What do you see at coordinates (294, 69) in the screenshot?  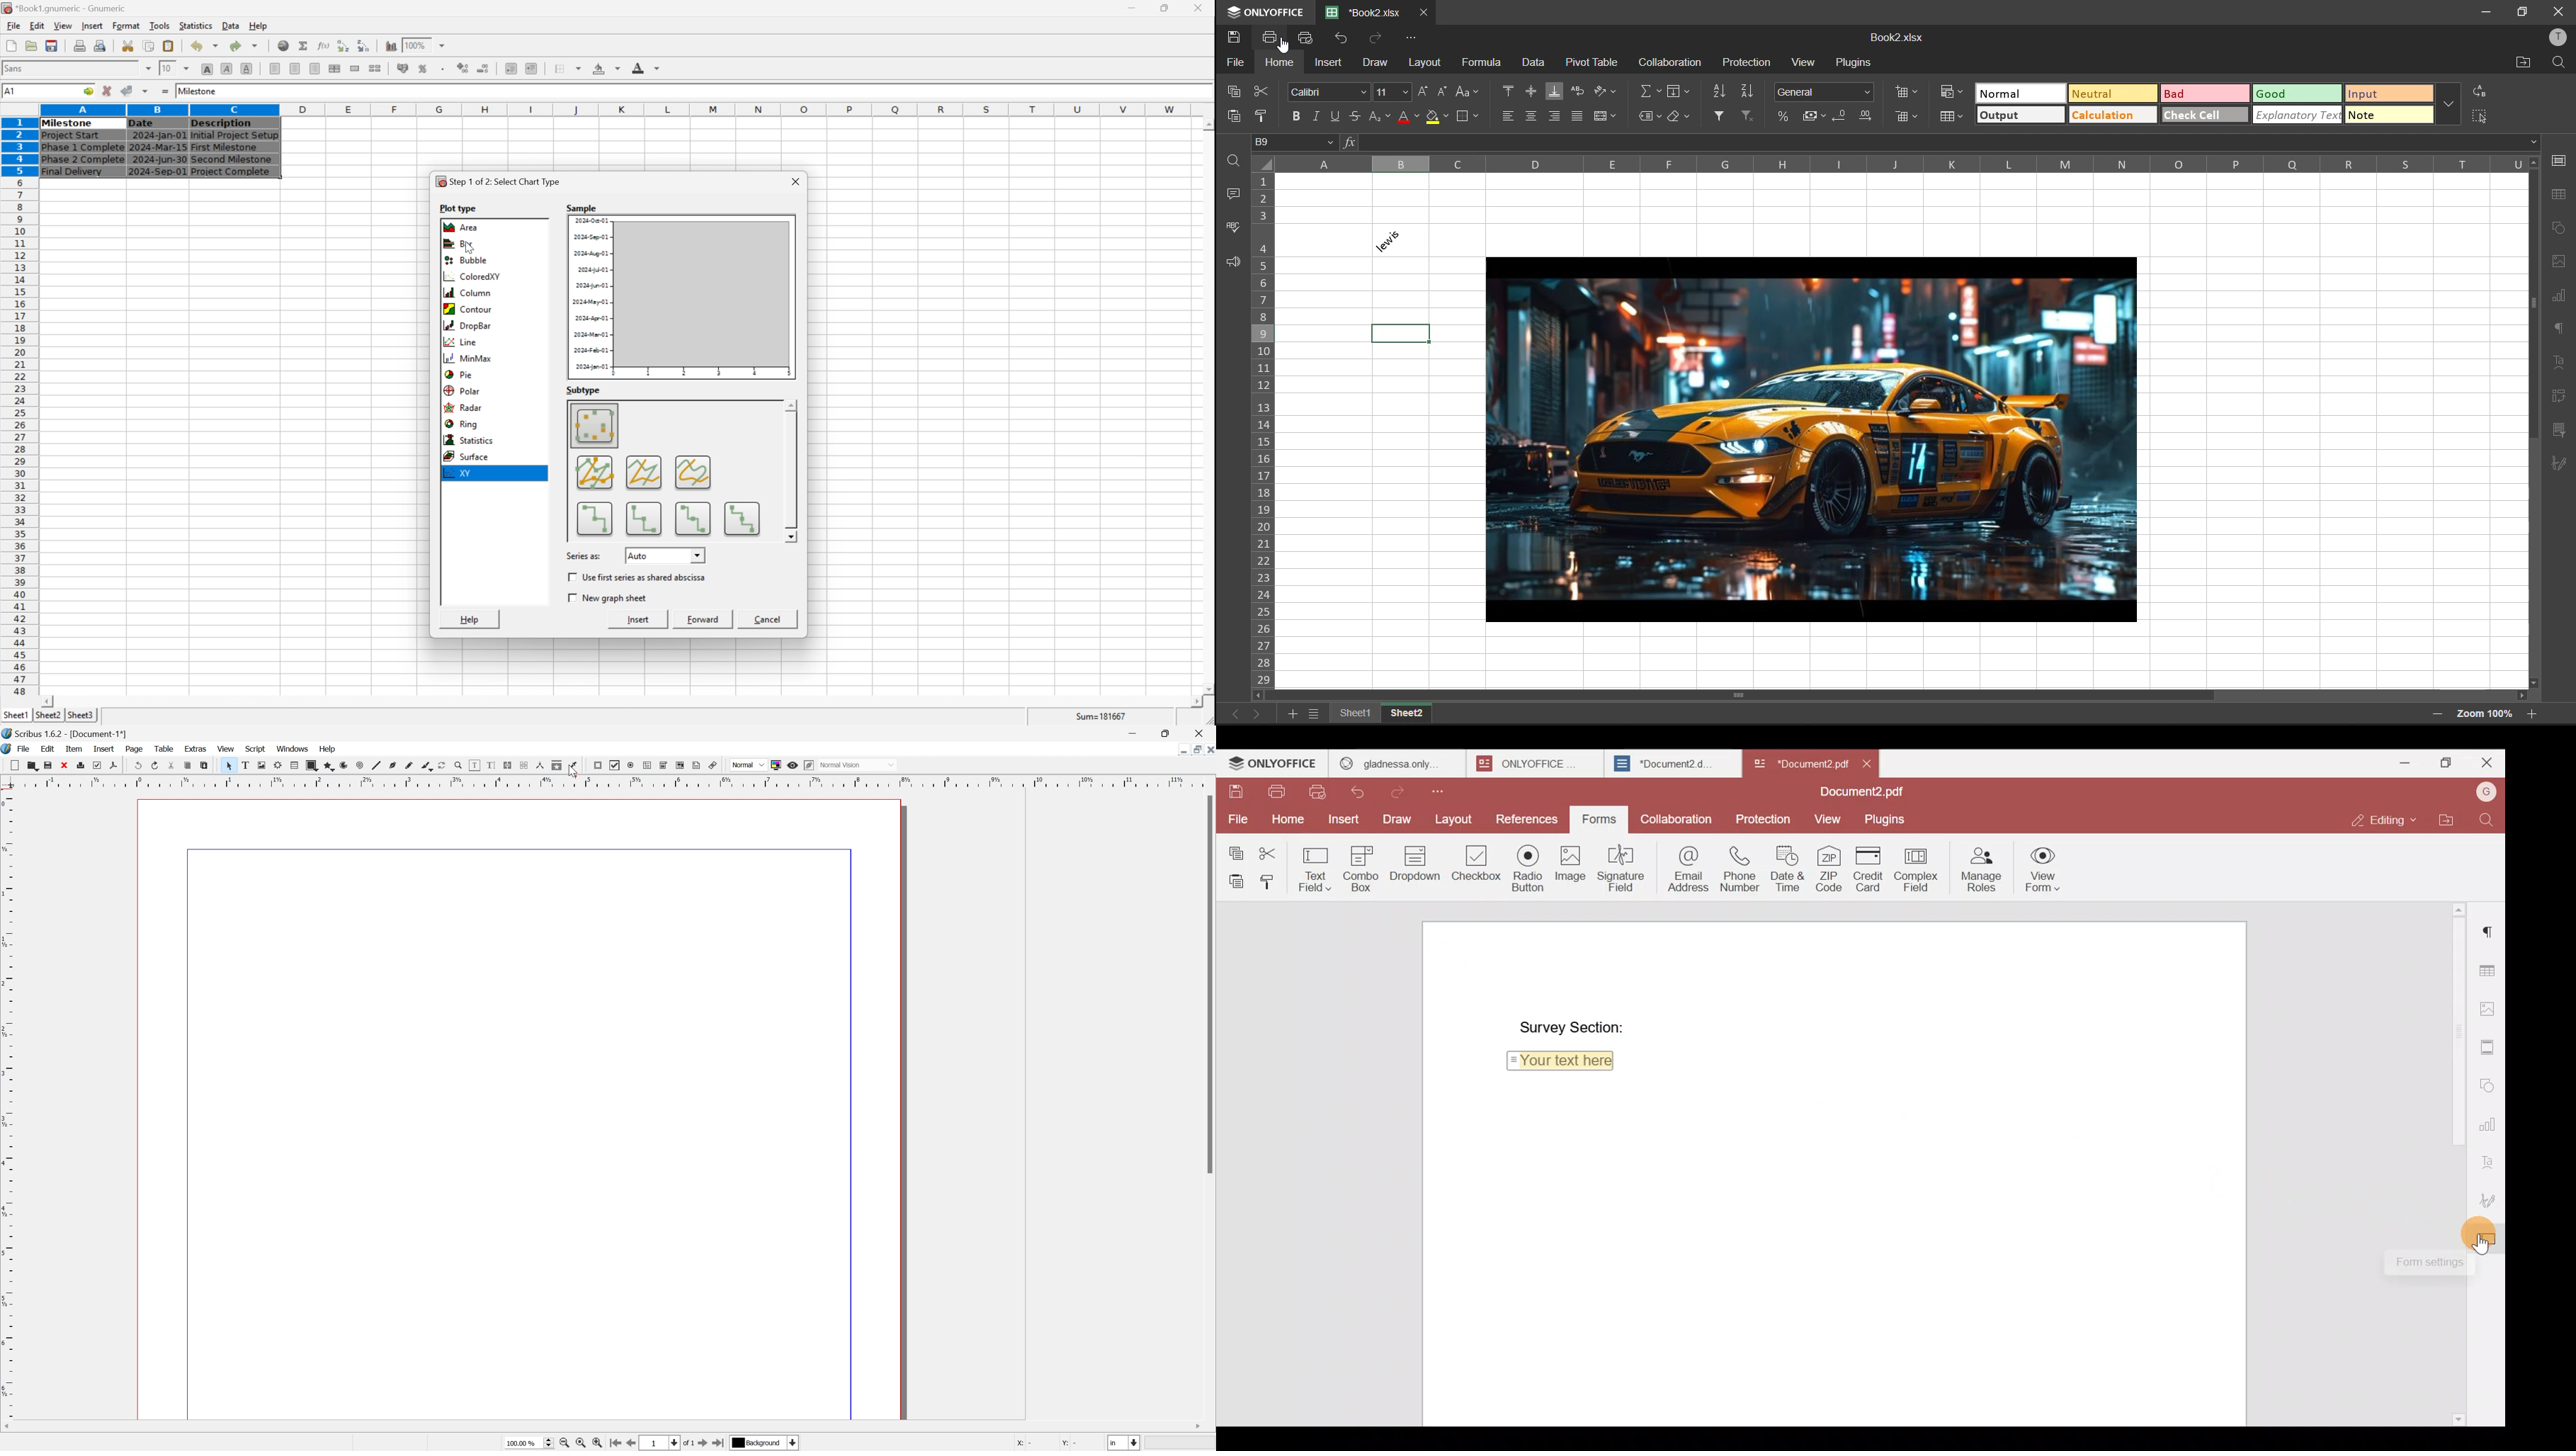 I see `center horizontally` at bounding box center [294, 69].